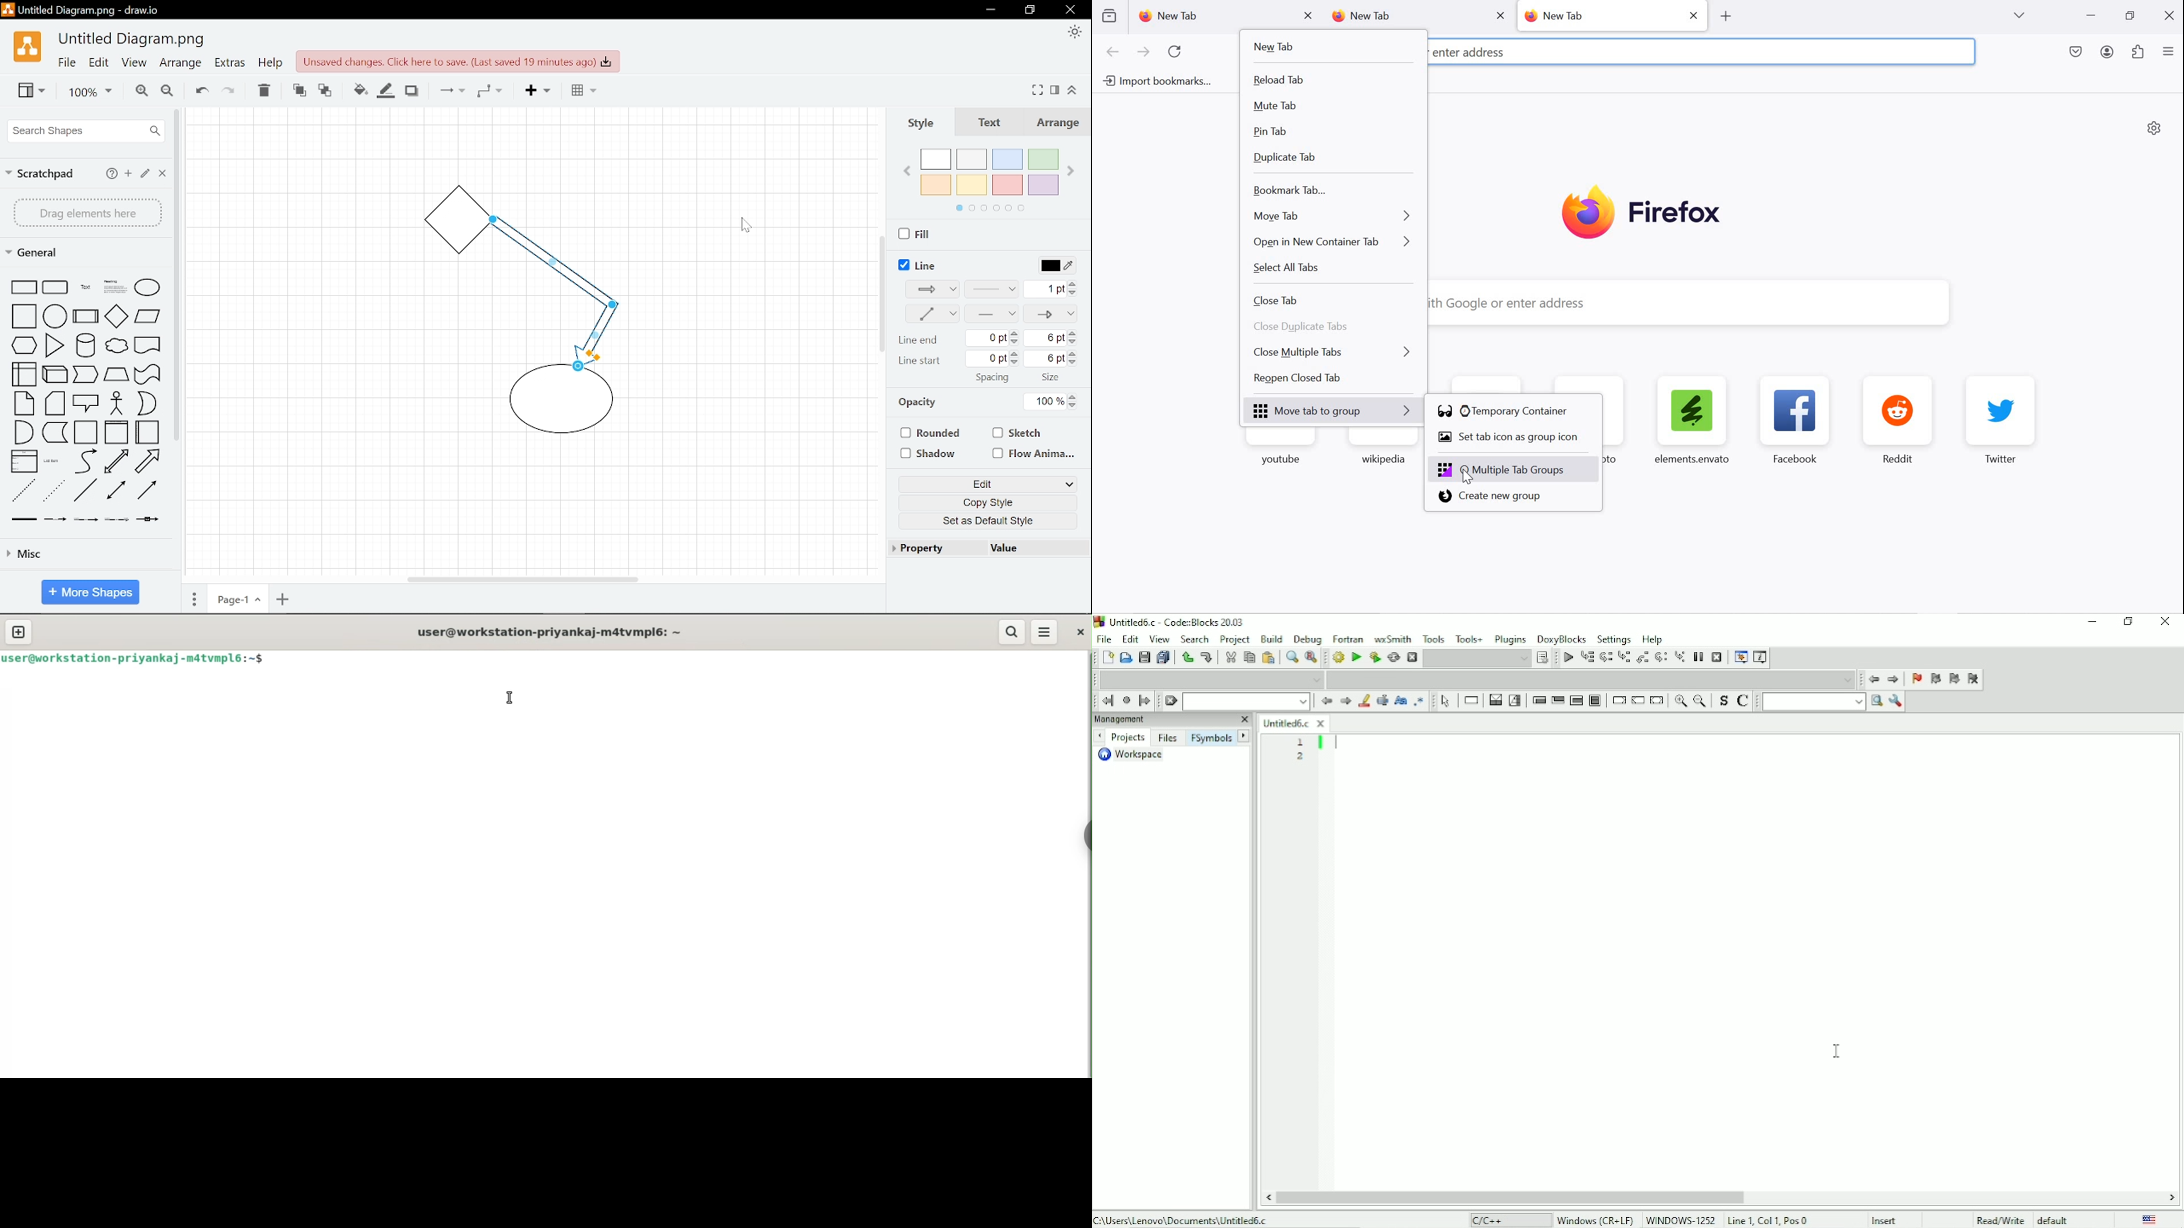  I want to click on move tab to group, so click(1336, 412).